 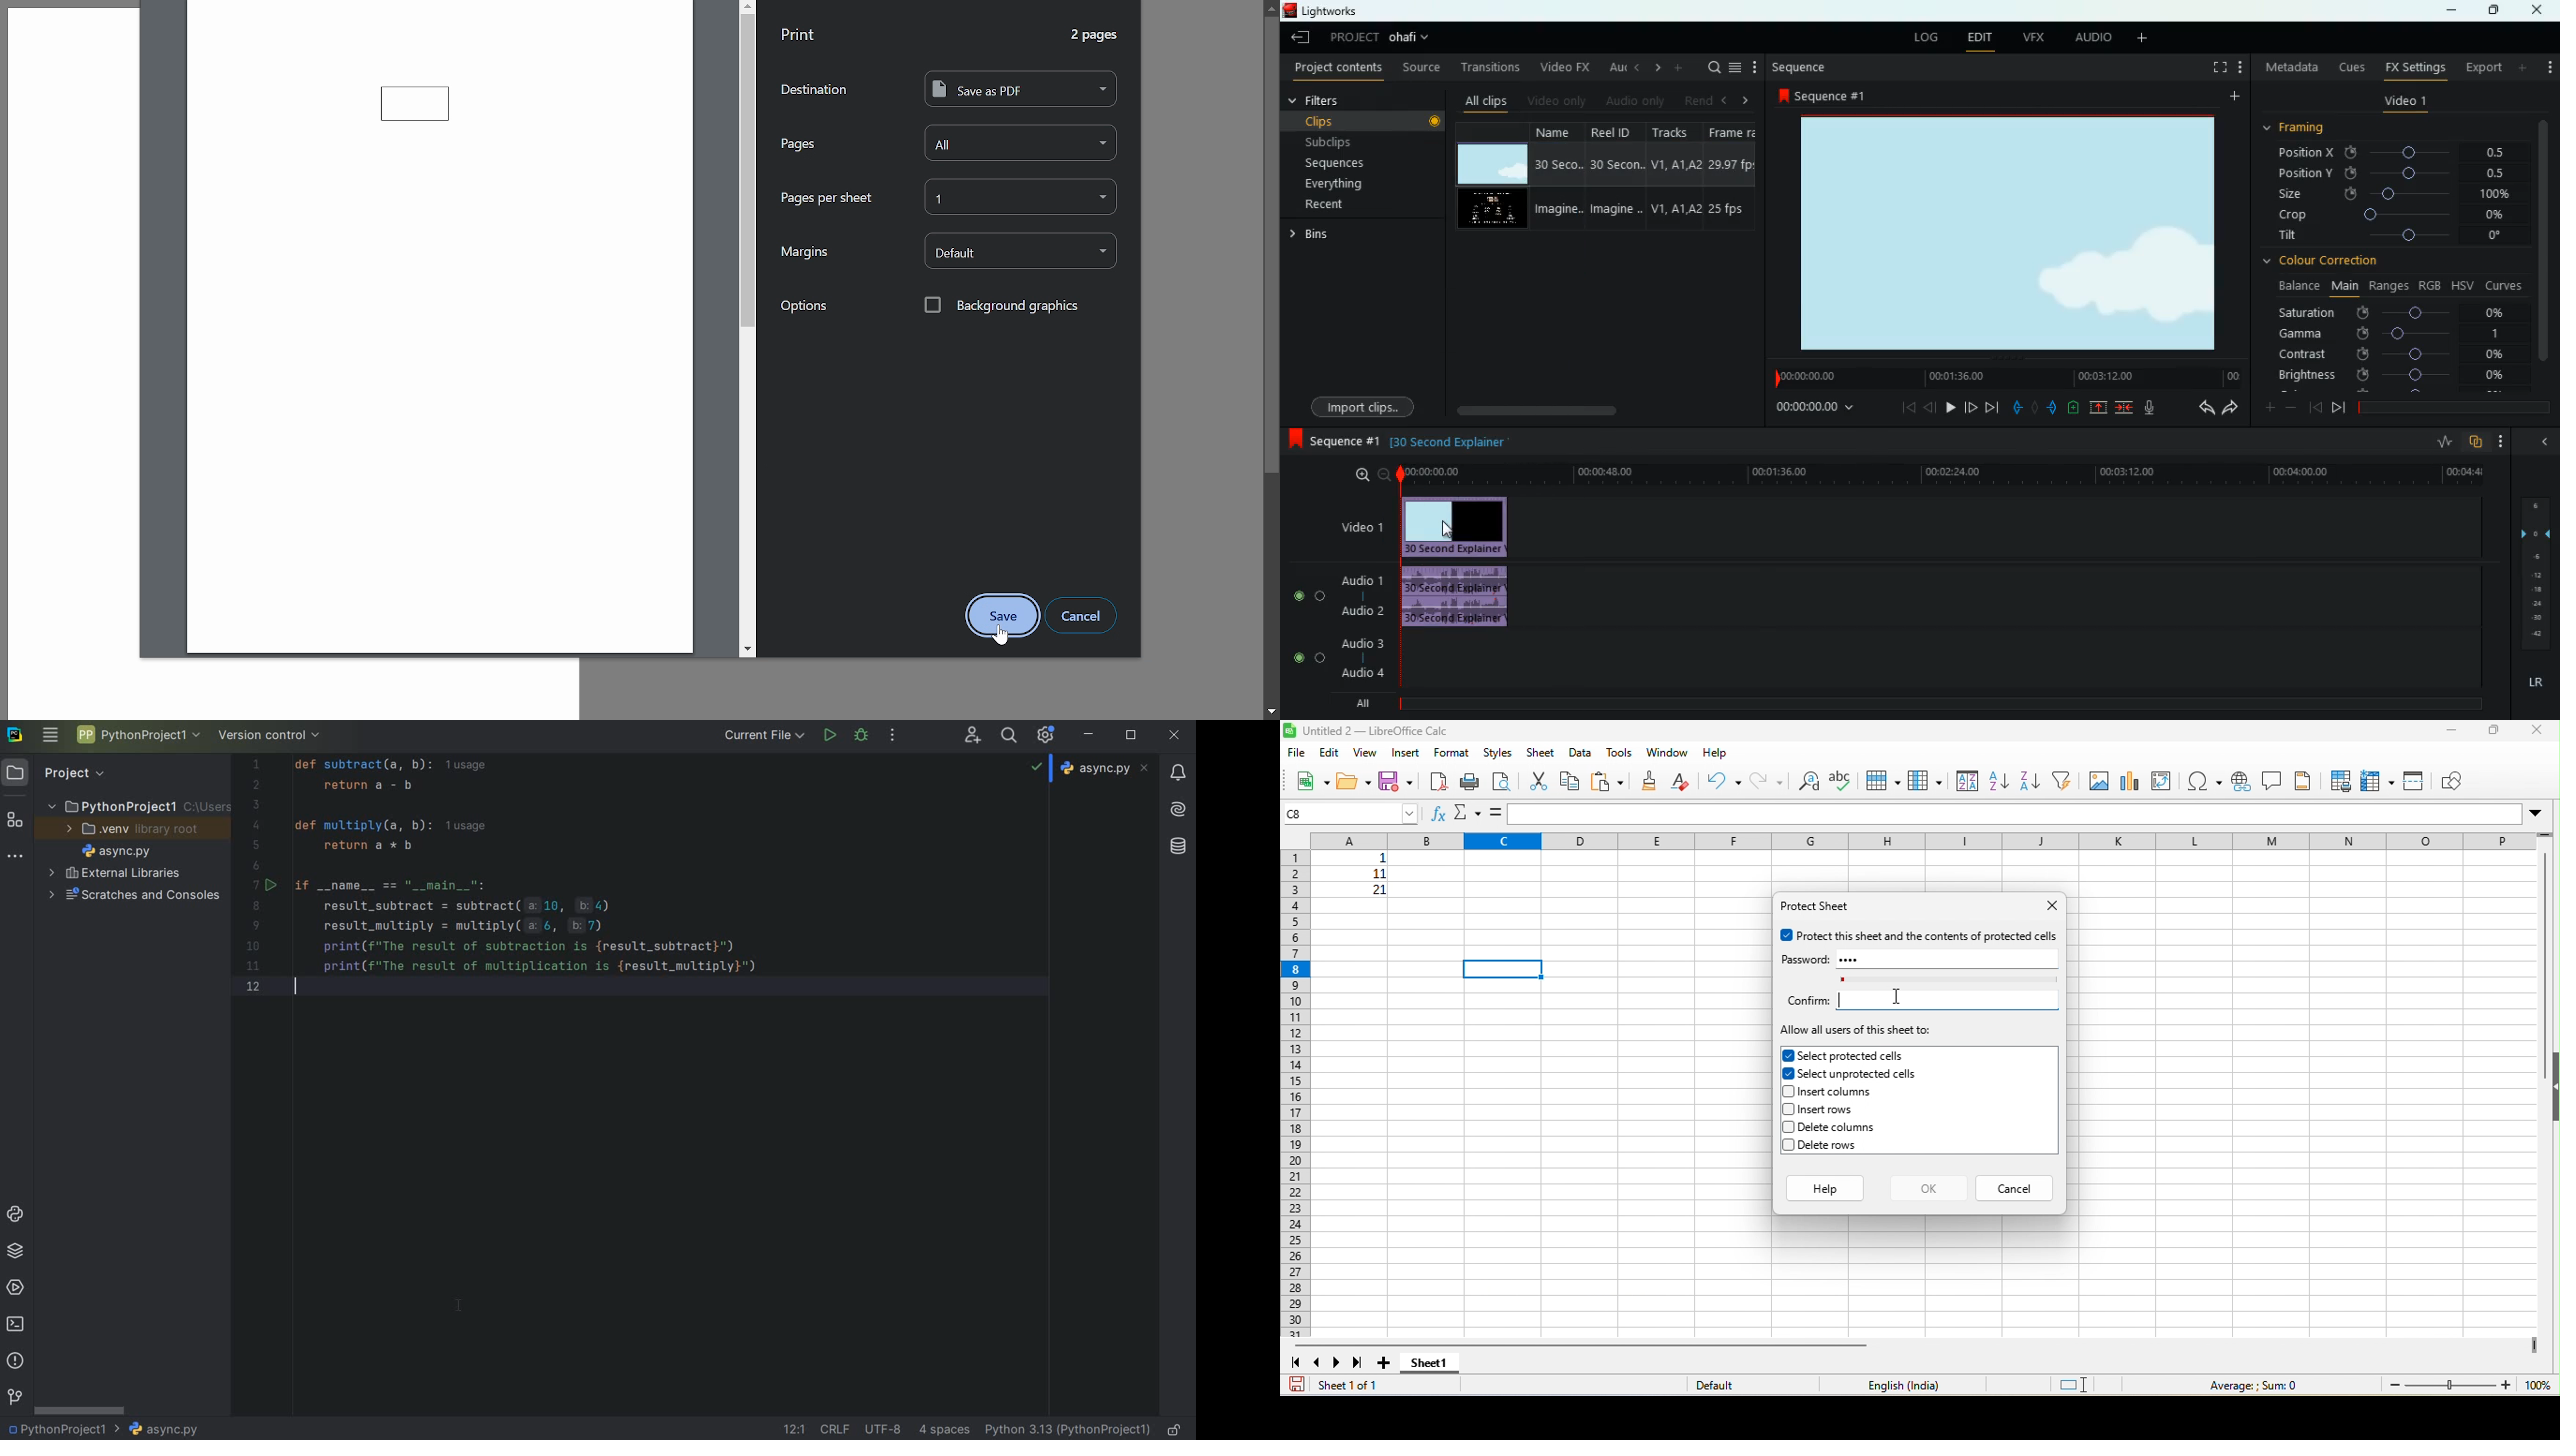 What do you see at coordinates (1967, 780) in the screenshot?
I see `sort` at bounding box center [1967, 780].